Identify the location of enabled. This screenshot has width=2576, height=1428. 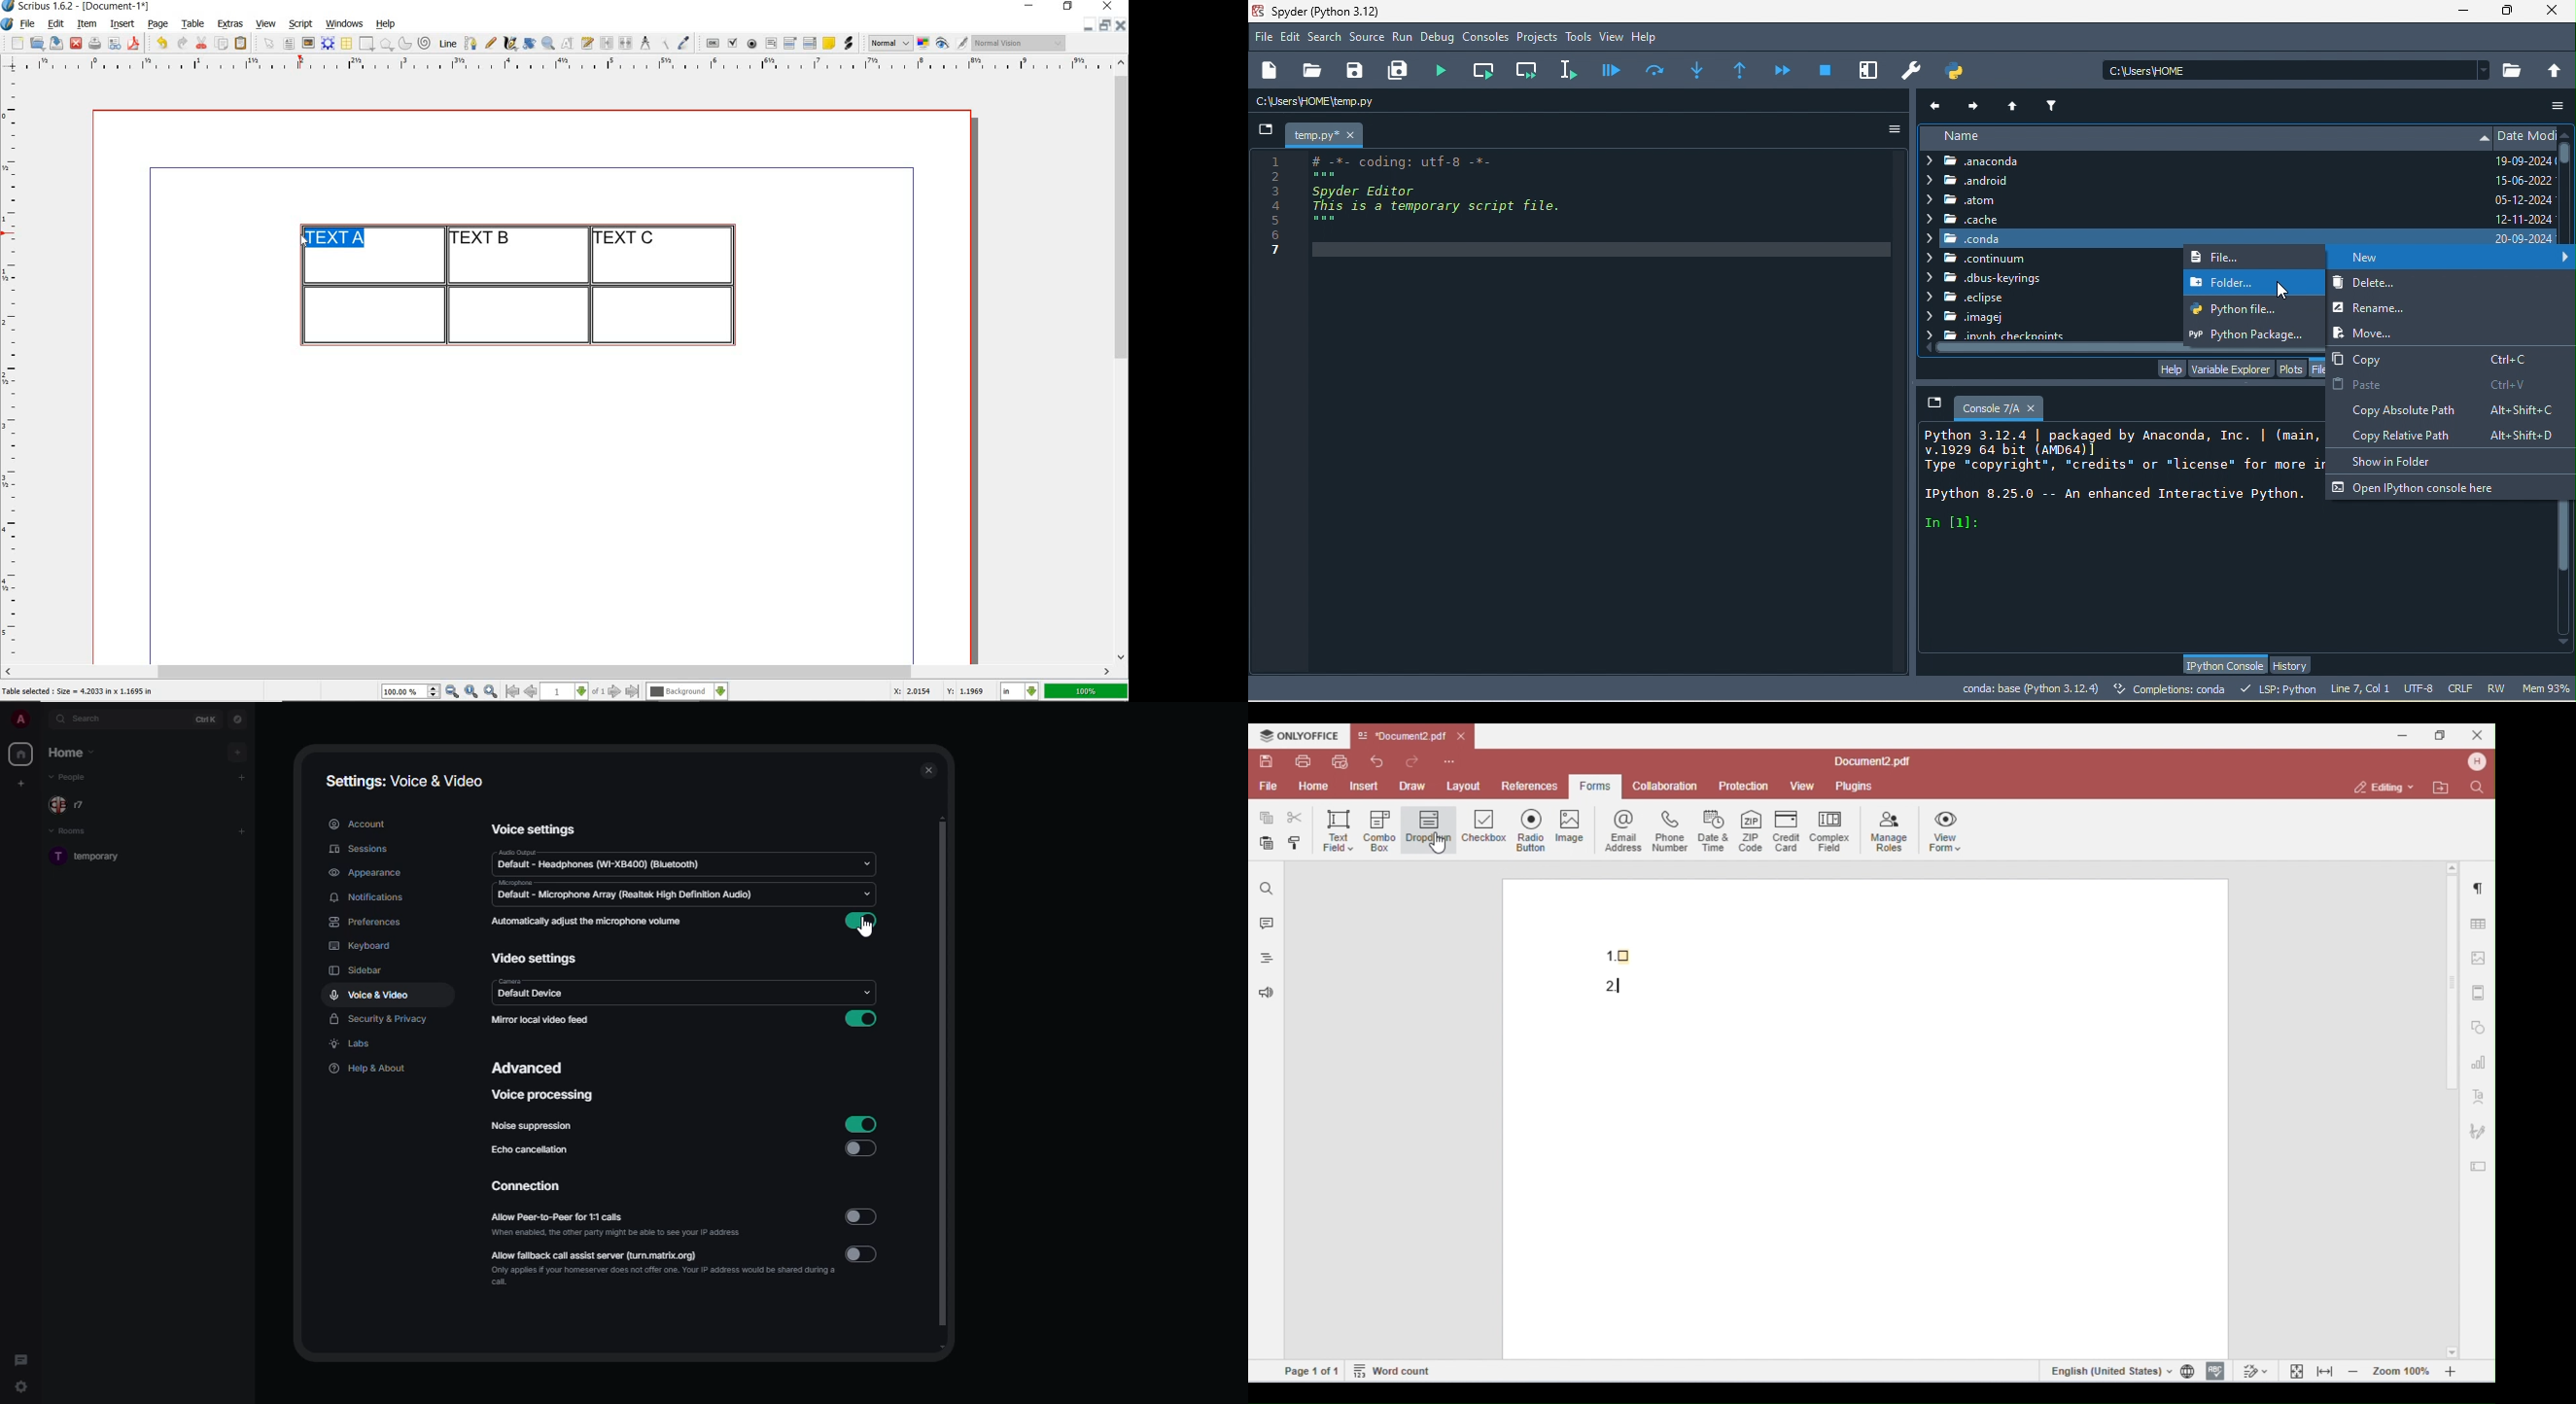
(862, 1123).